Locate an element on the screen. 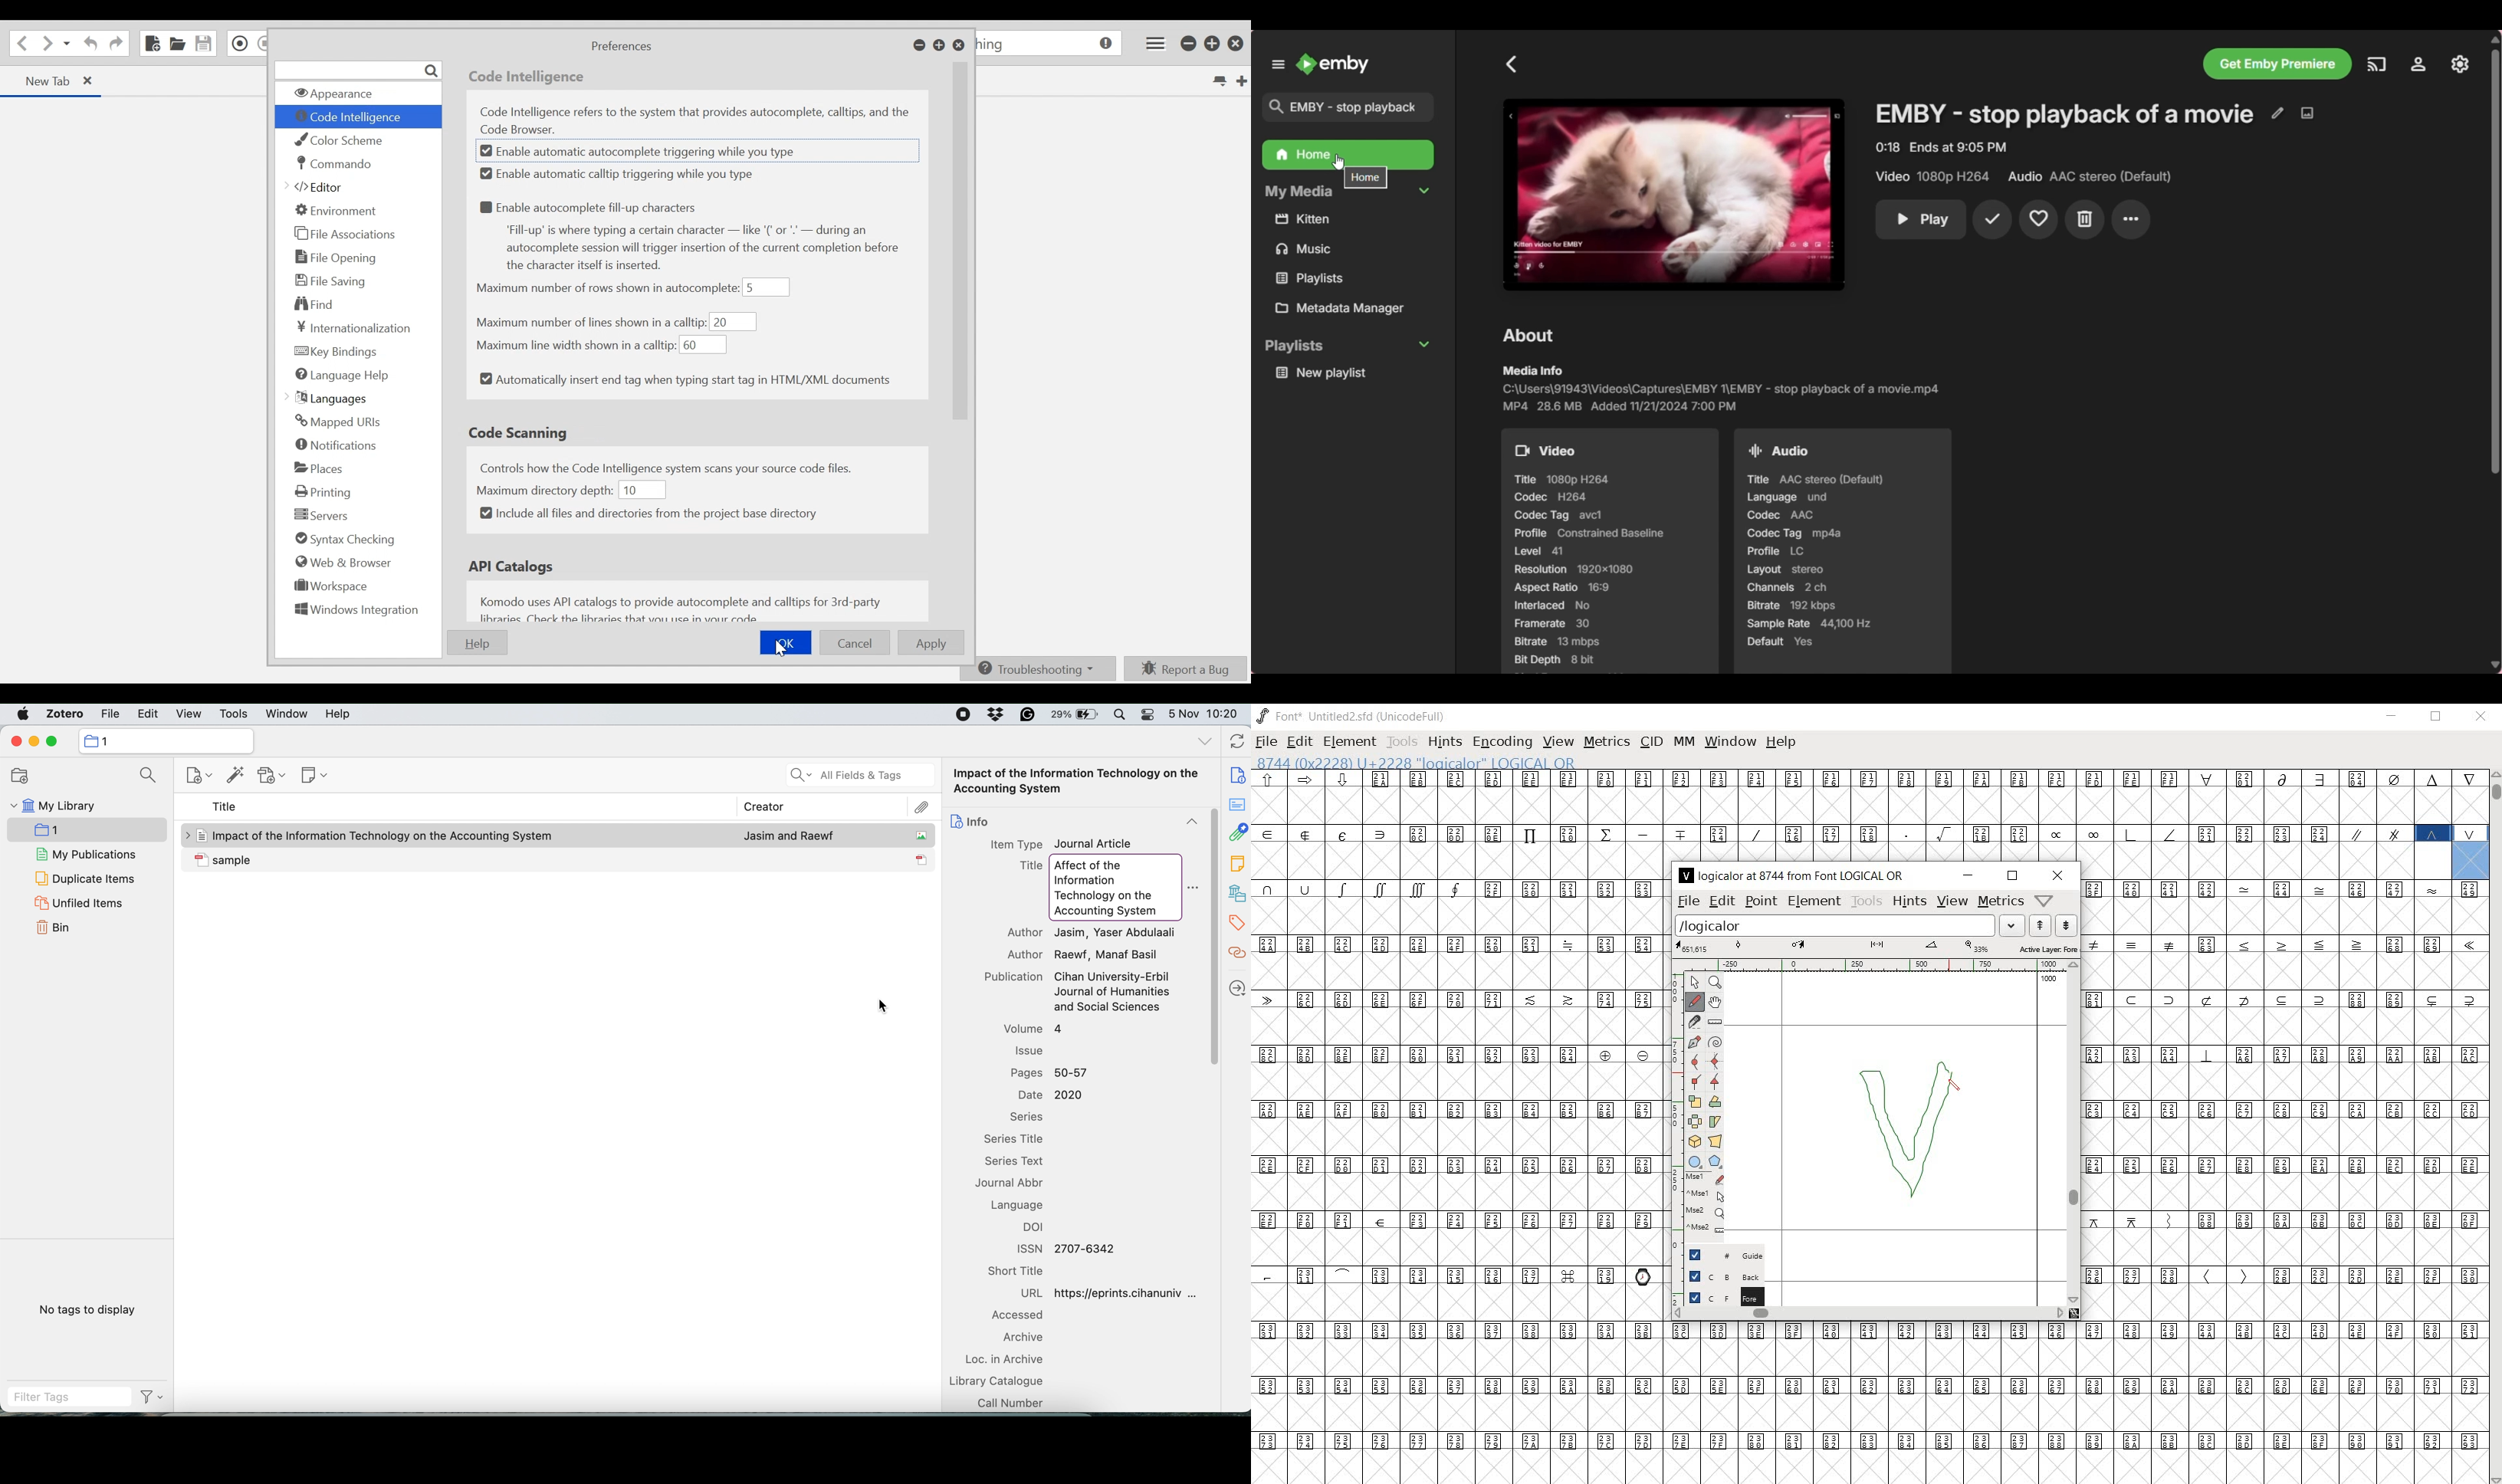 This screenshot has height=1484, width=2520. glyphs is located at coordinates (1456, 1124).